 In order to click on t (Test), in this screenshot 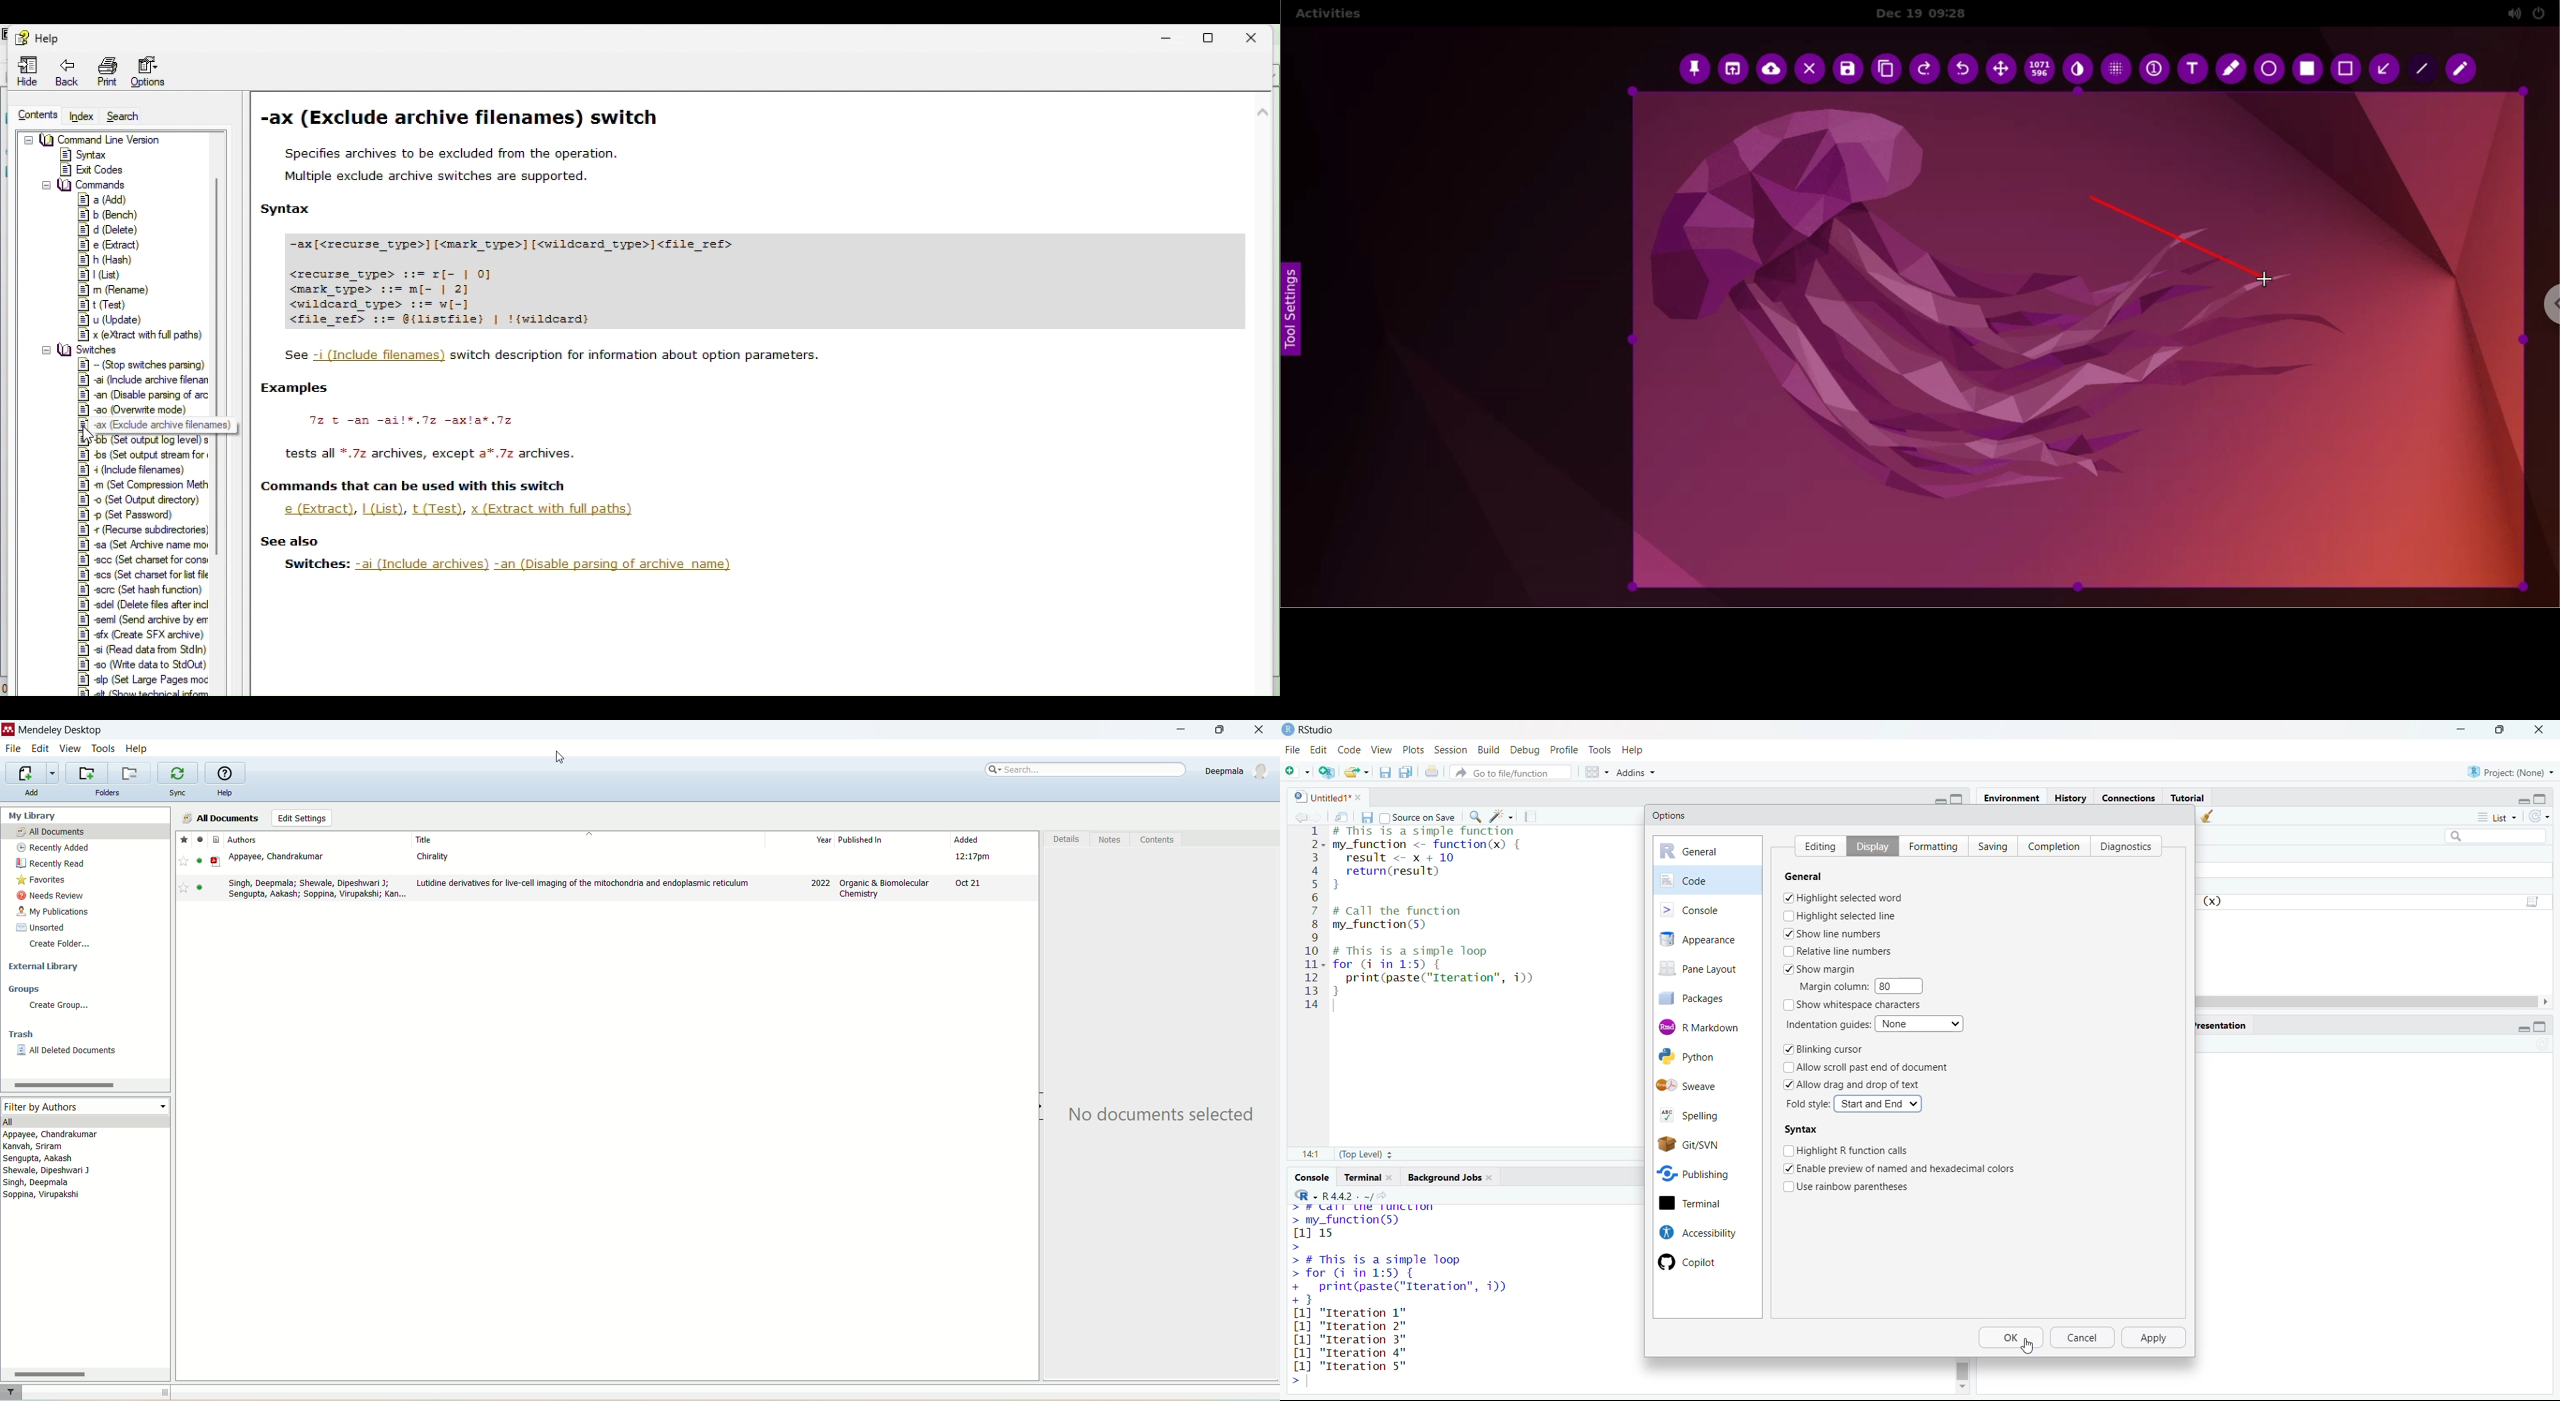, I will do `click(439, 509)`.